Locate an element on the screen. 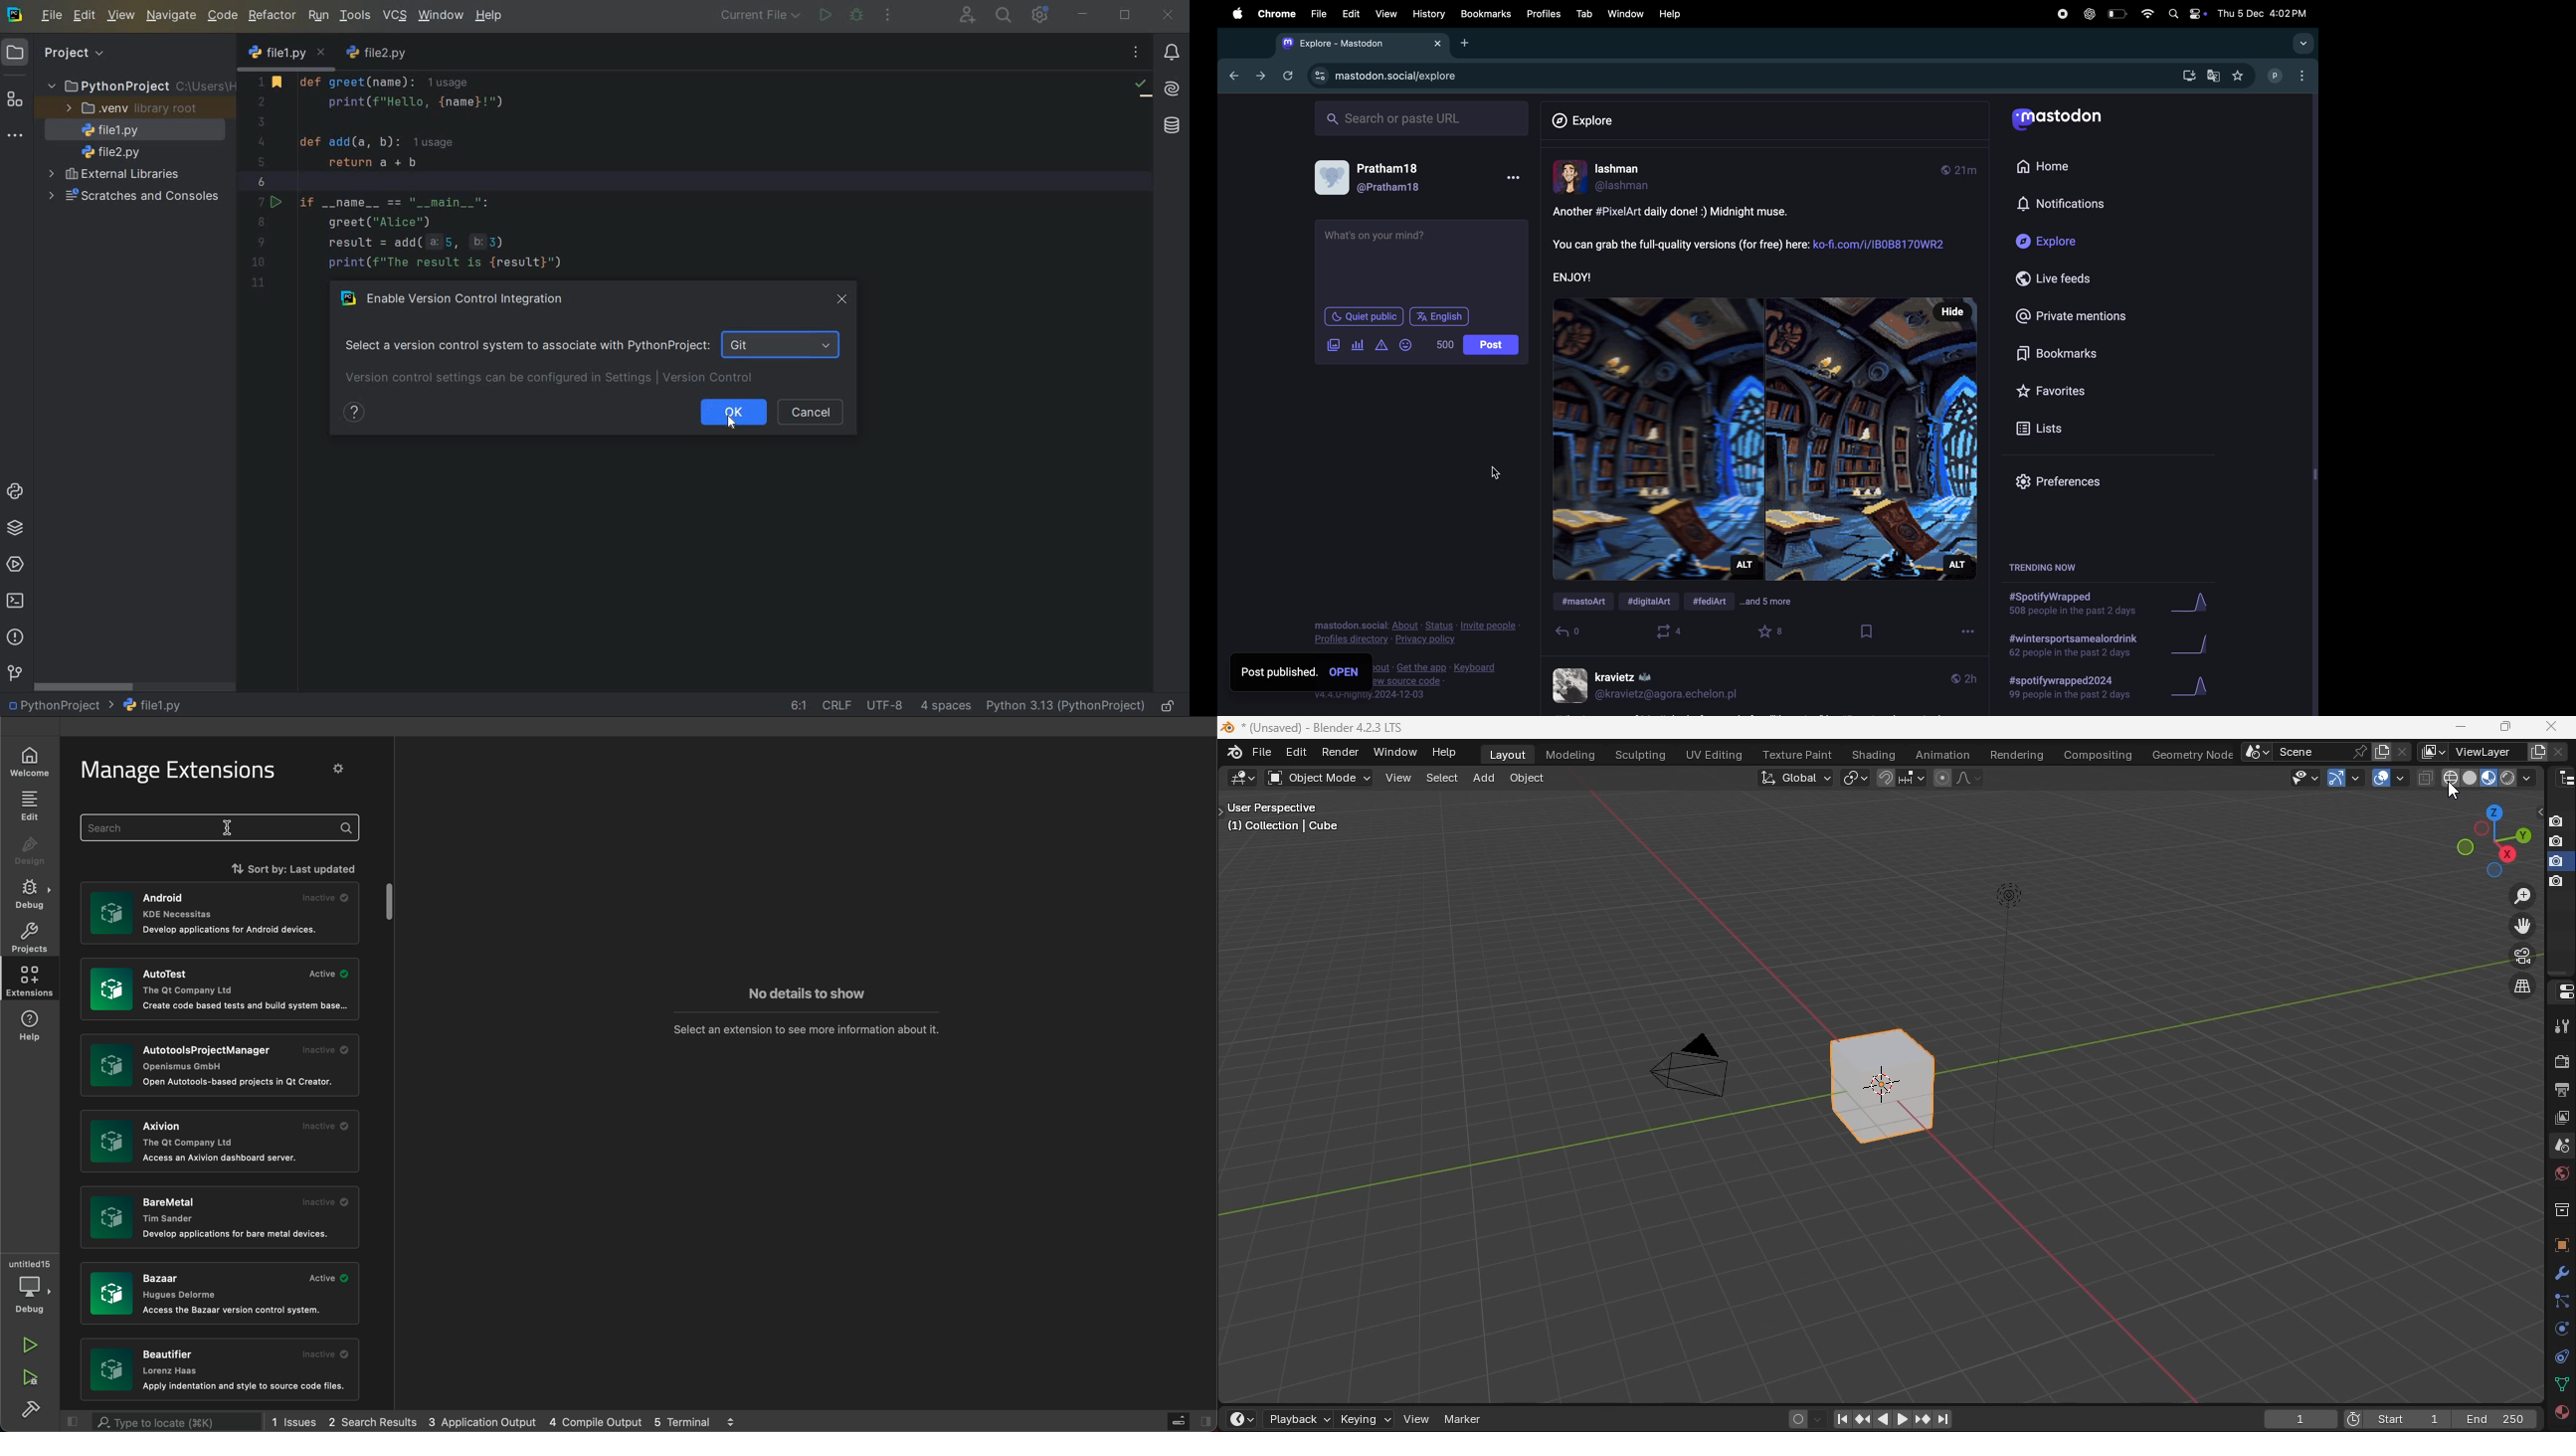 The height and width of the screenshot is (1456, 2576). extension text is located at coordinates (241, 1082).